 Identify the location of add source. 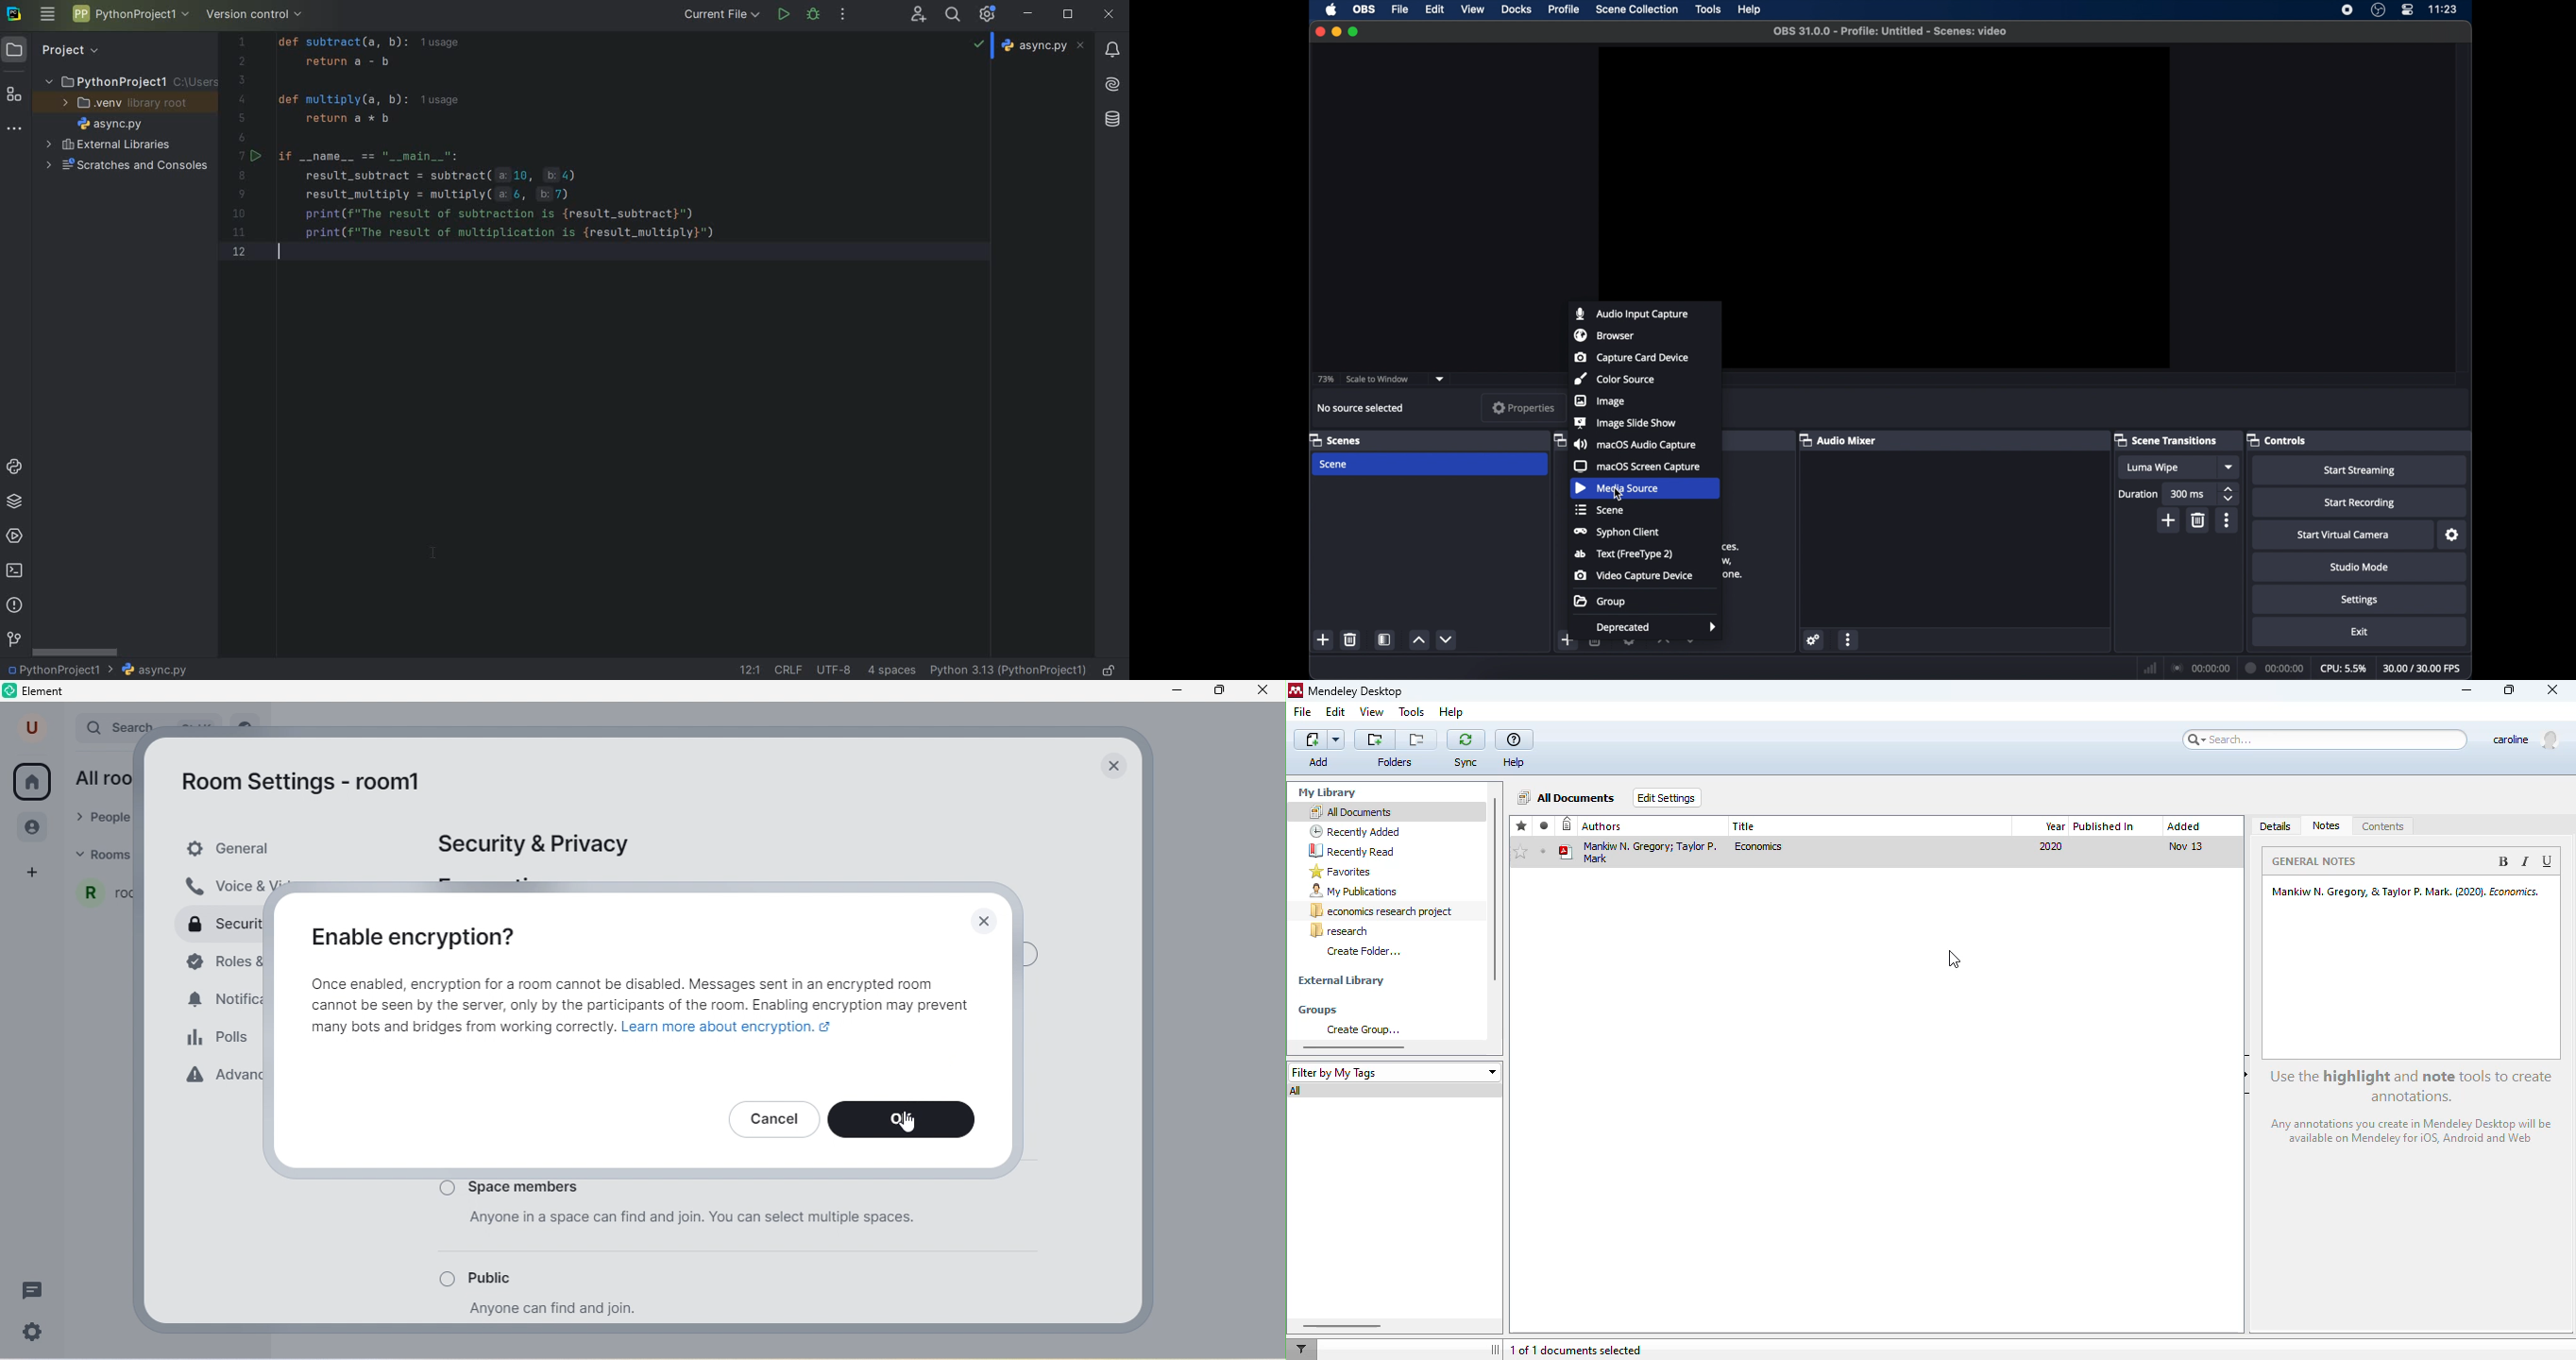
(1596, 667).